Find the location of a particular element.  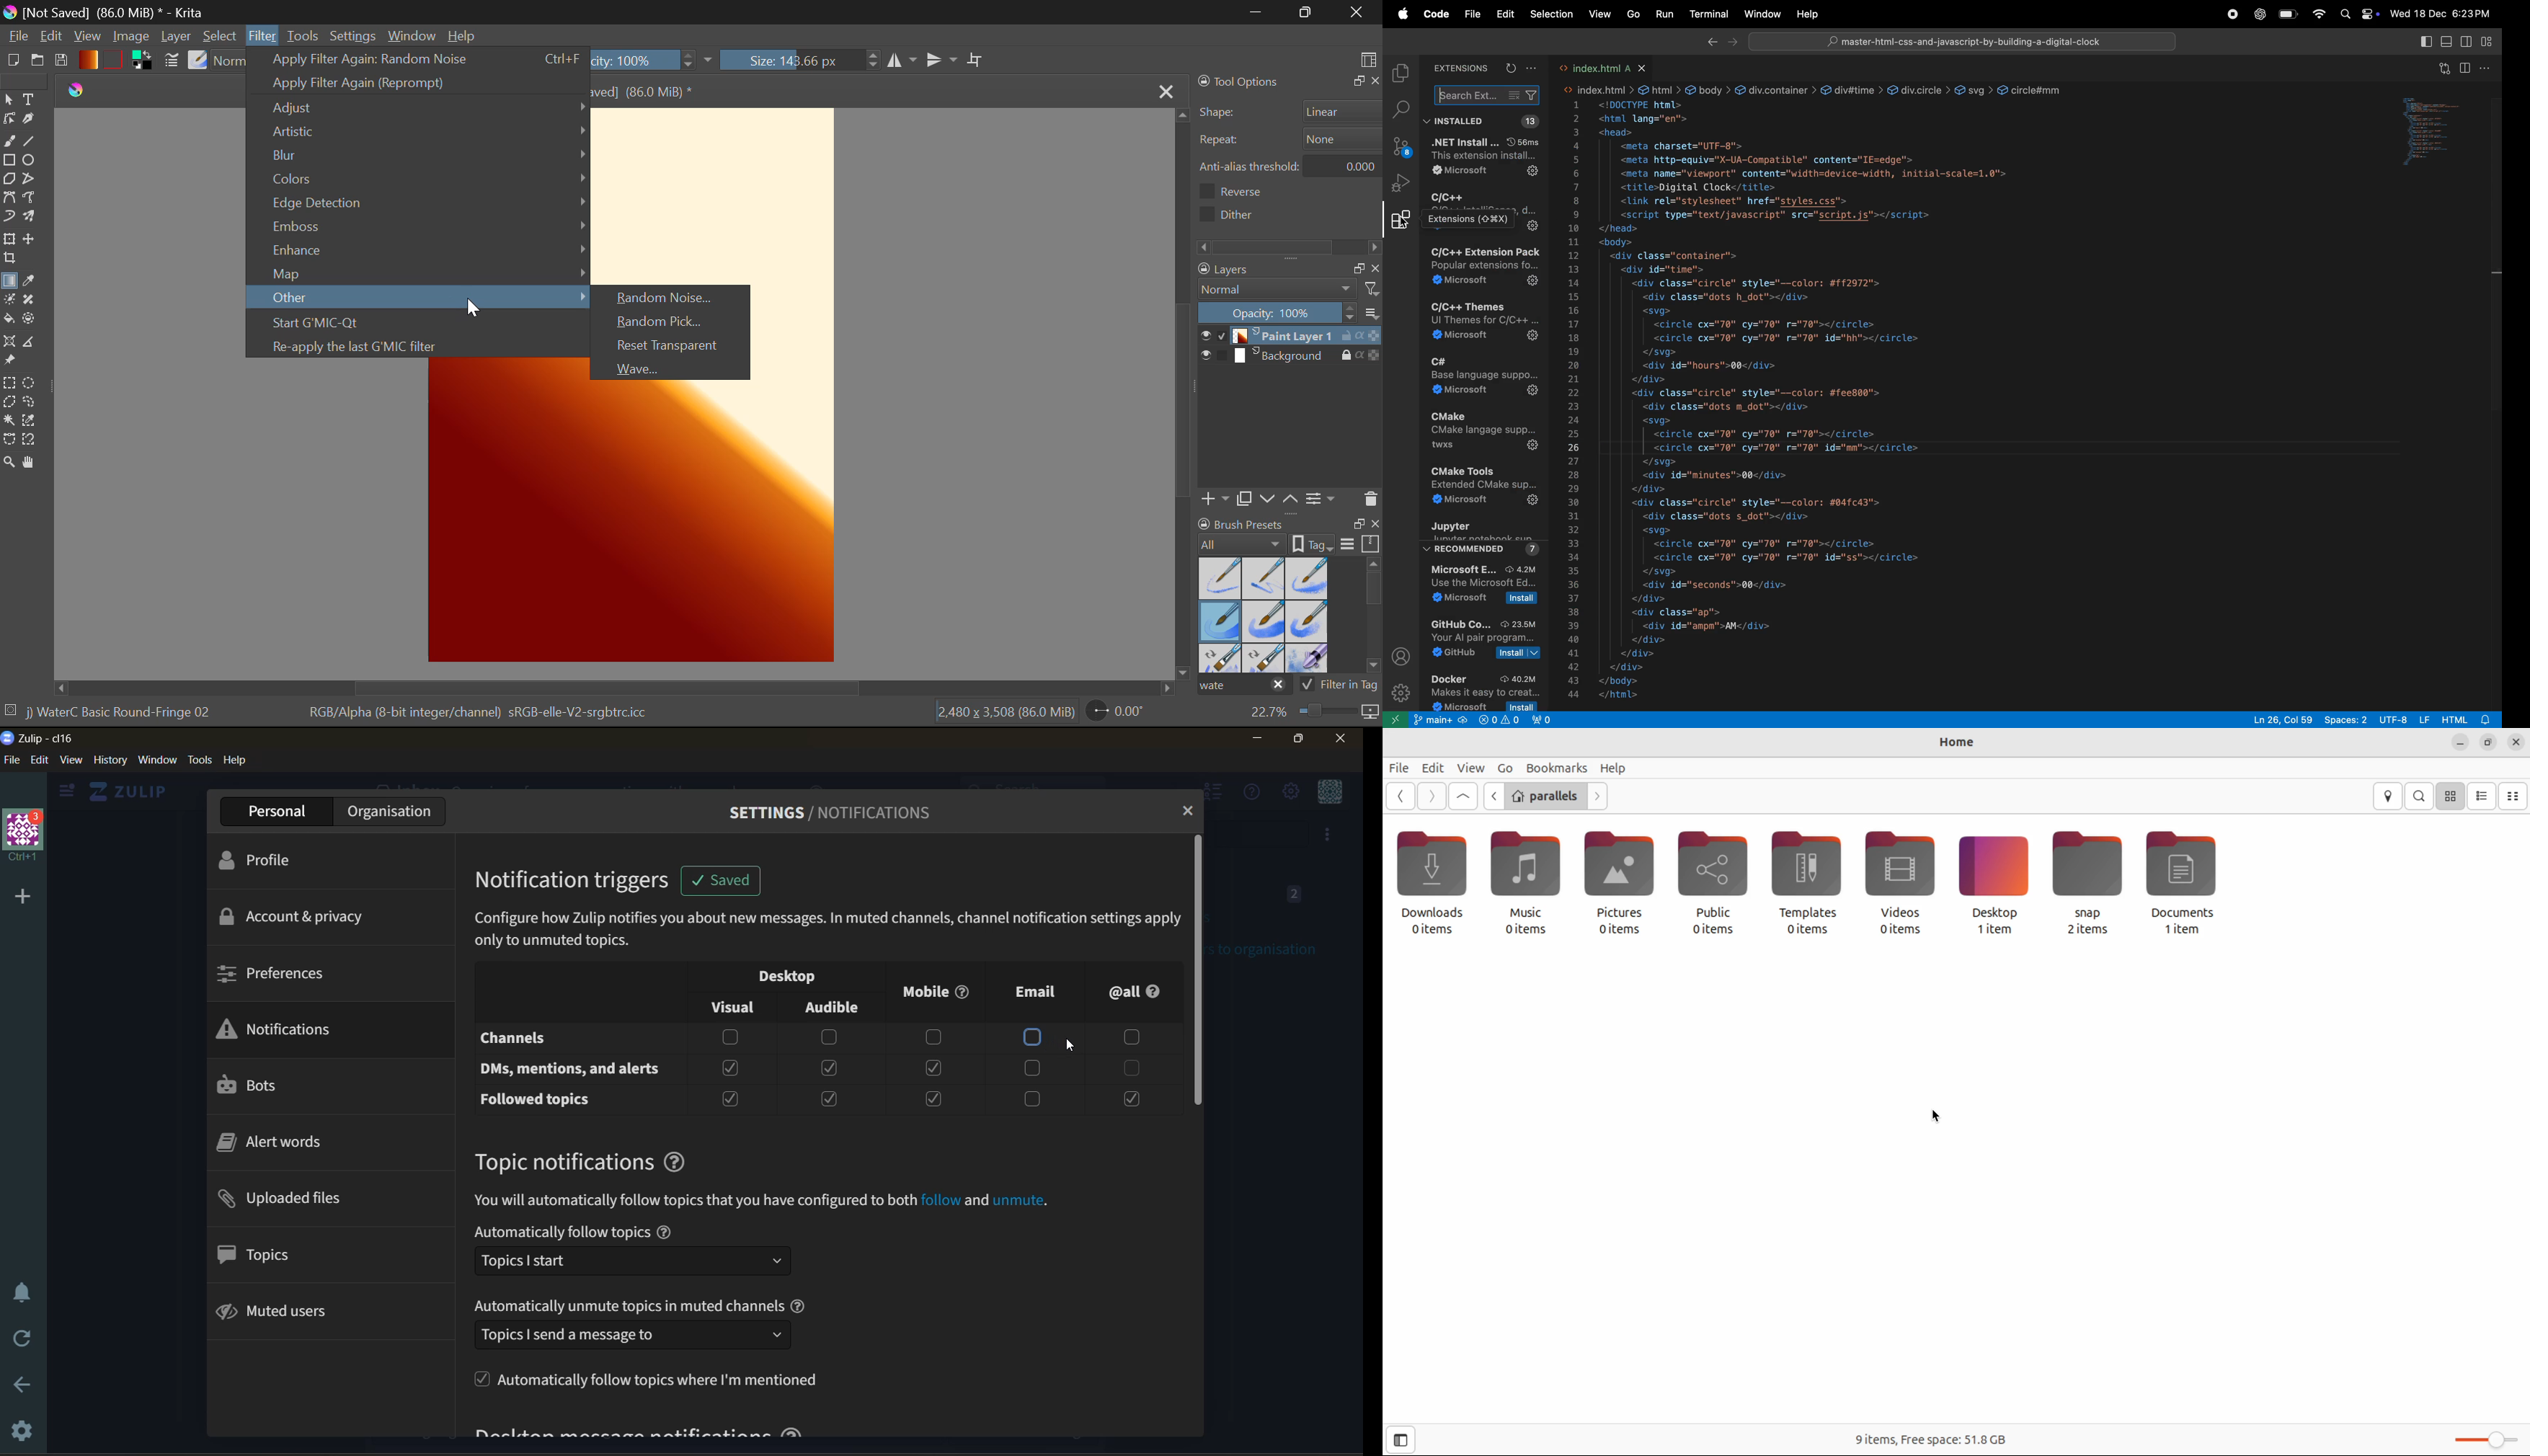

go back wards is located at coordinates (1403, 795).